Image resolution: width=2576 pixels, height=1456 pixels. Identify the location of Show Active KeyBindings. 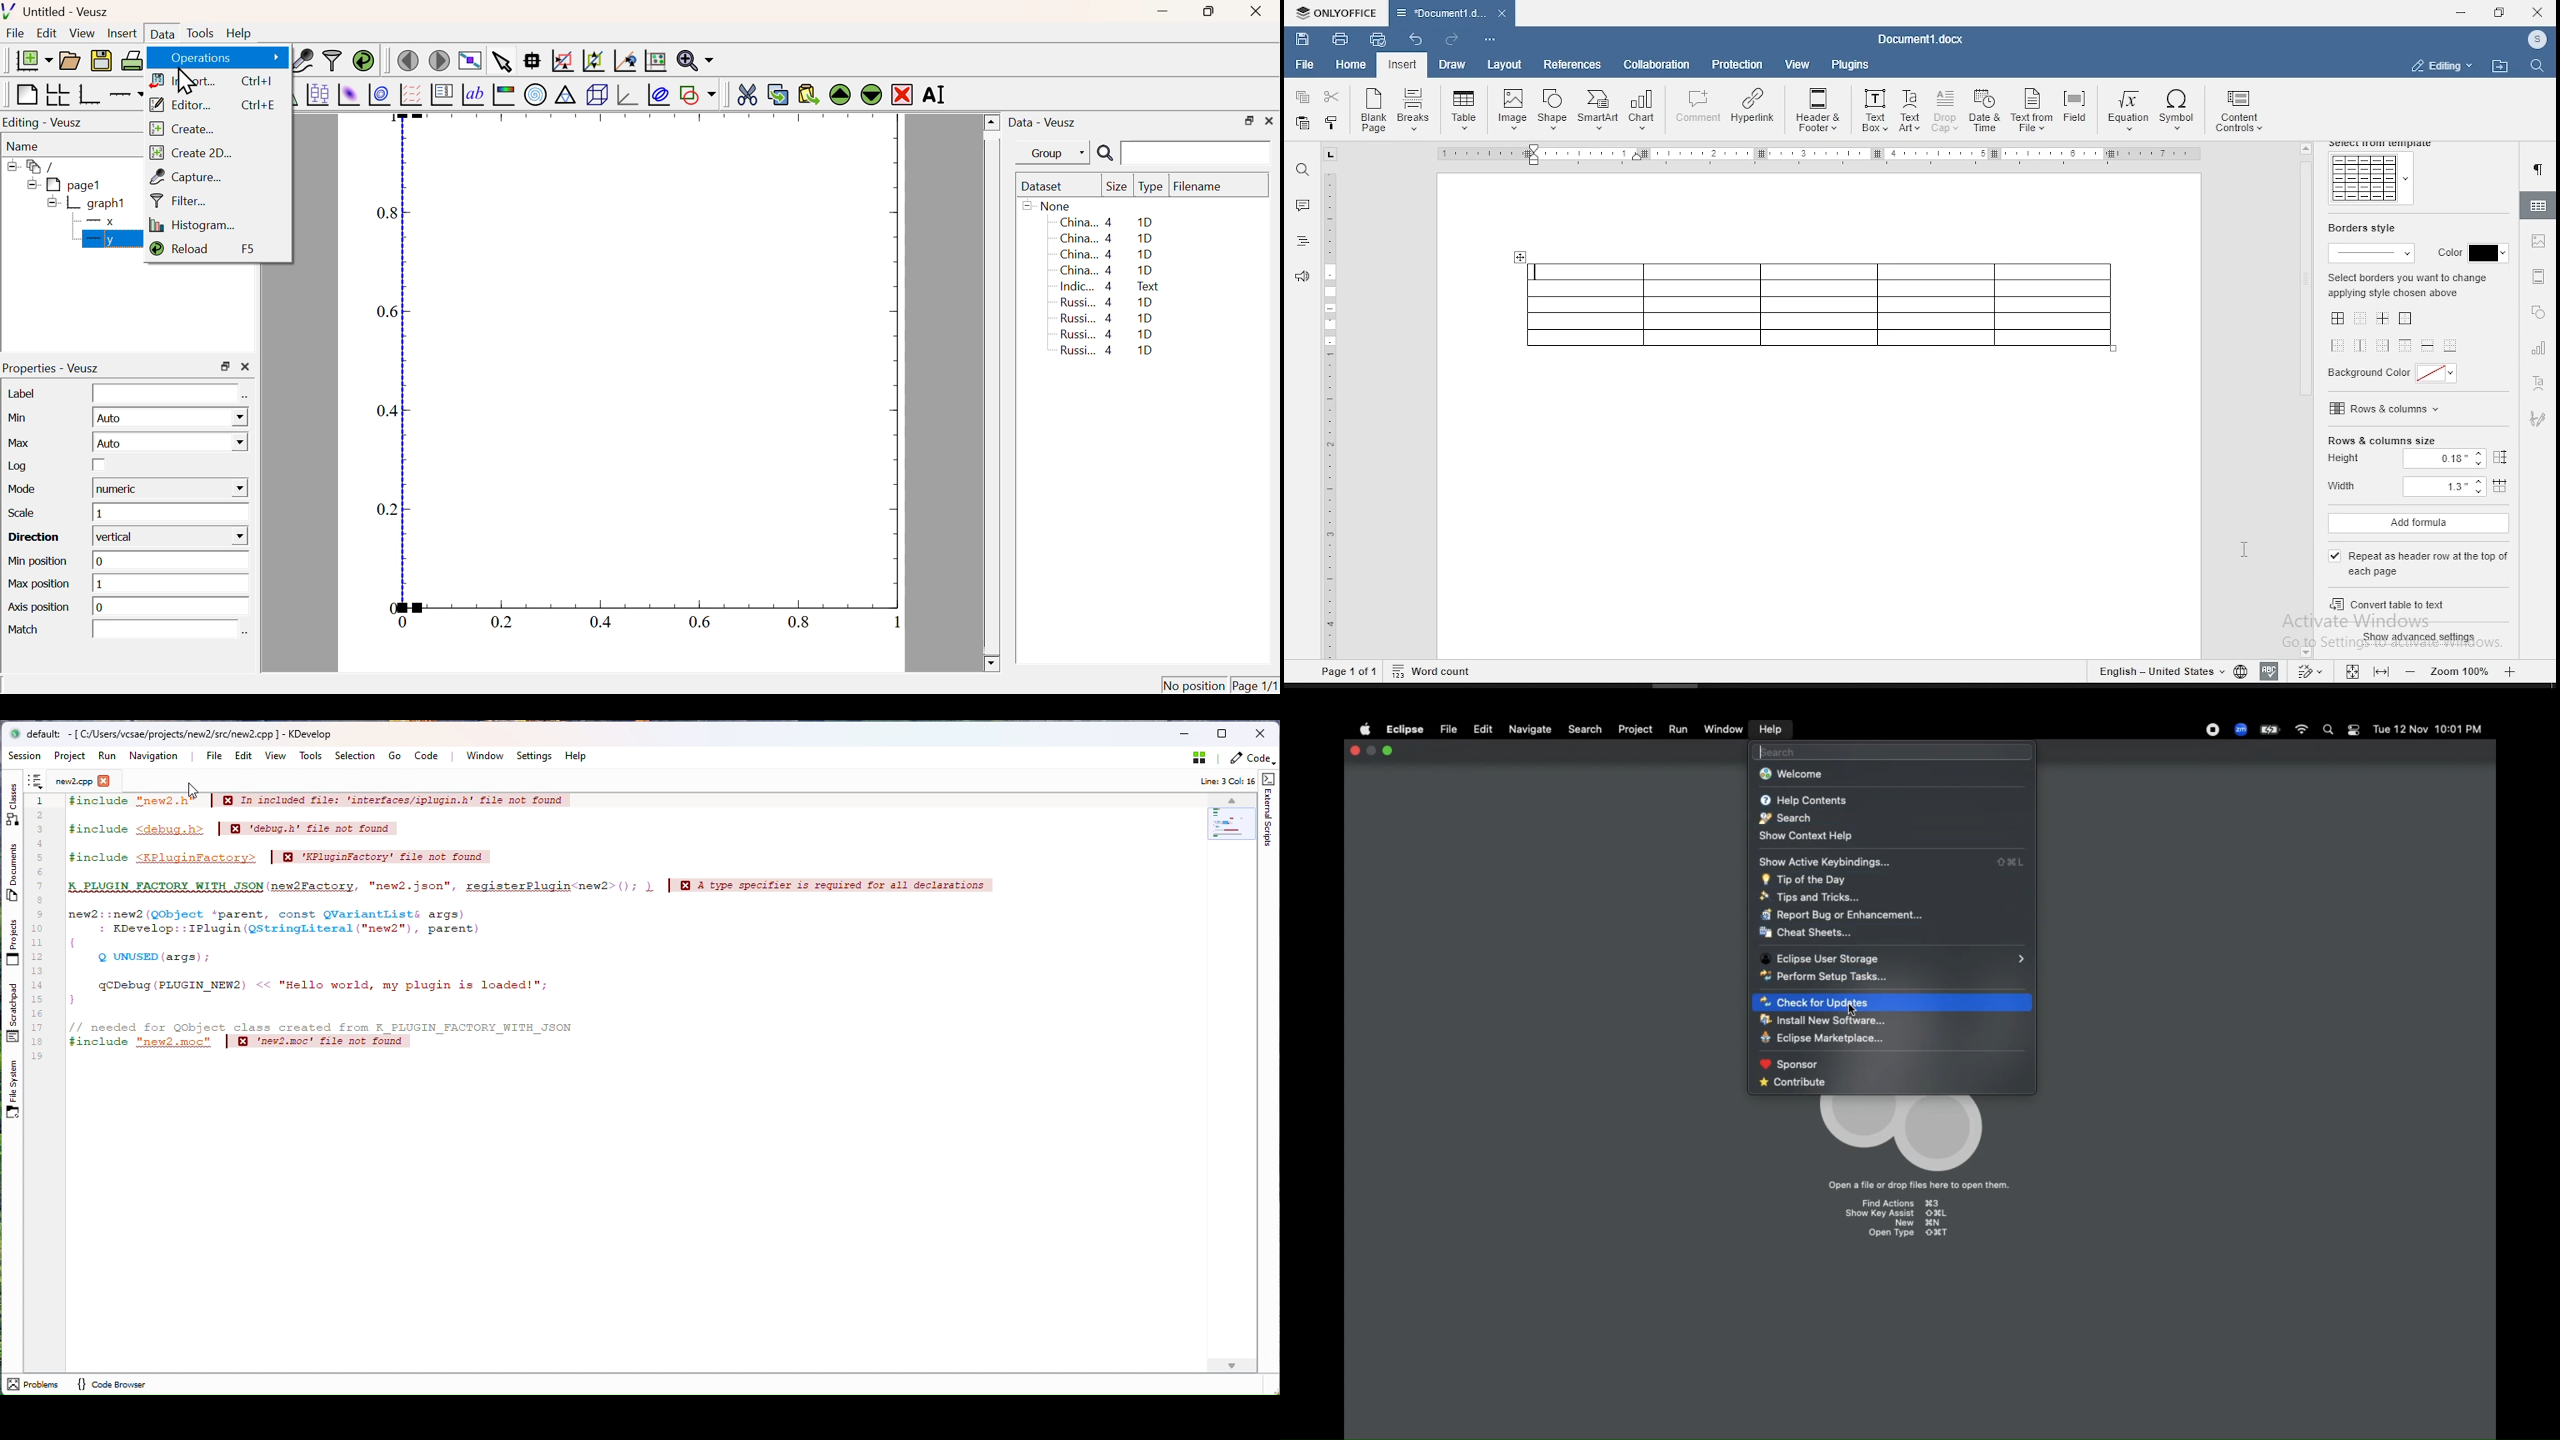
(1893, 861).